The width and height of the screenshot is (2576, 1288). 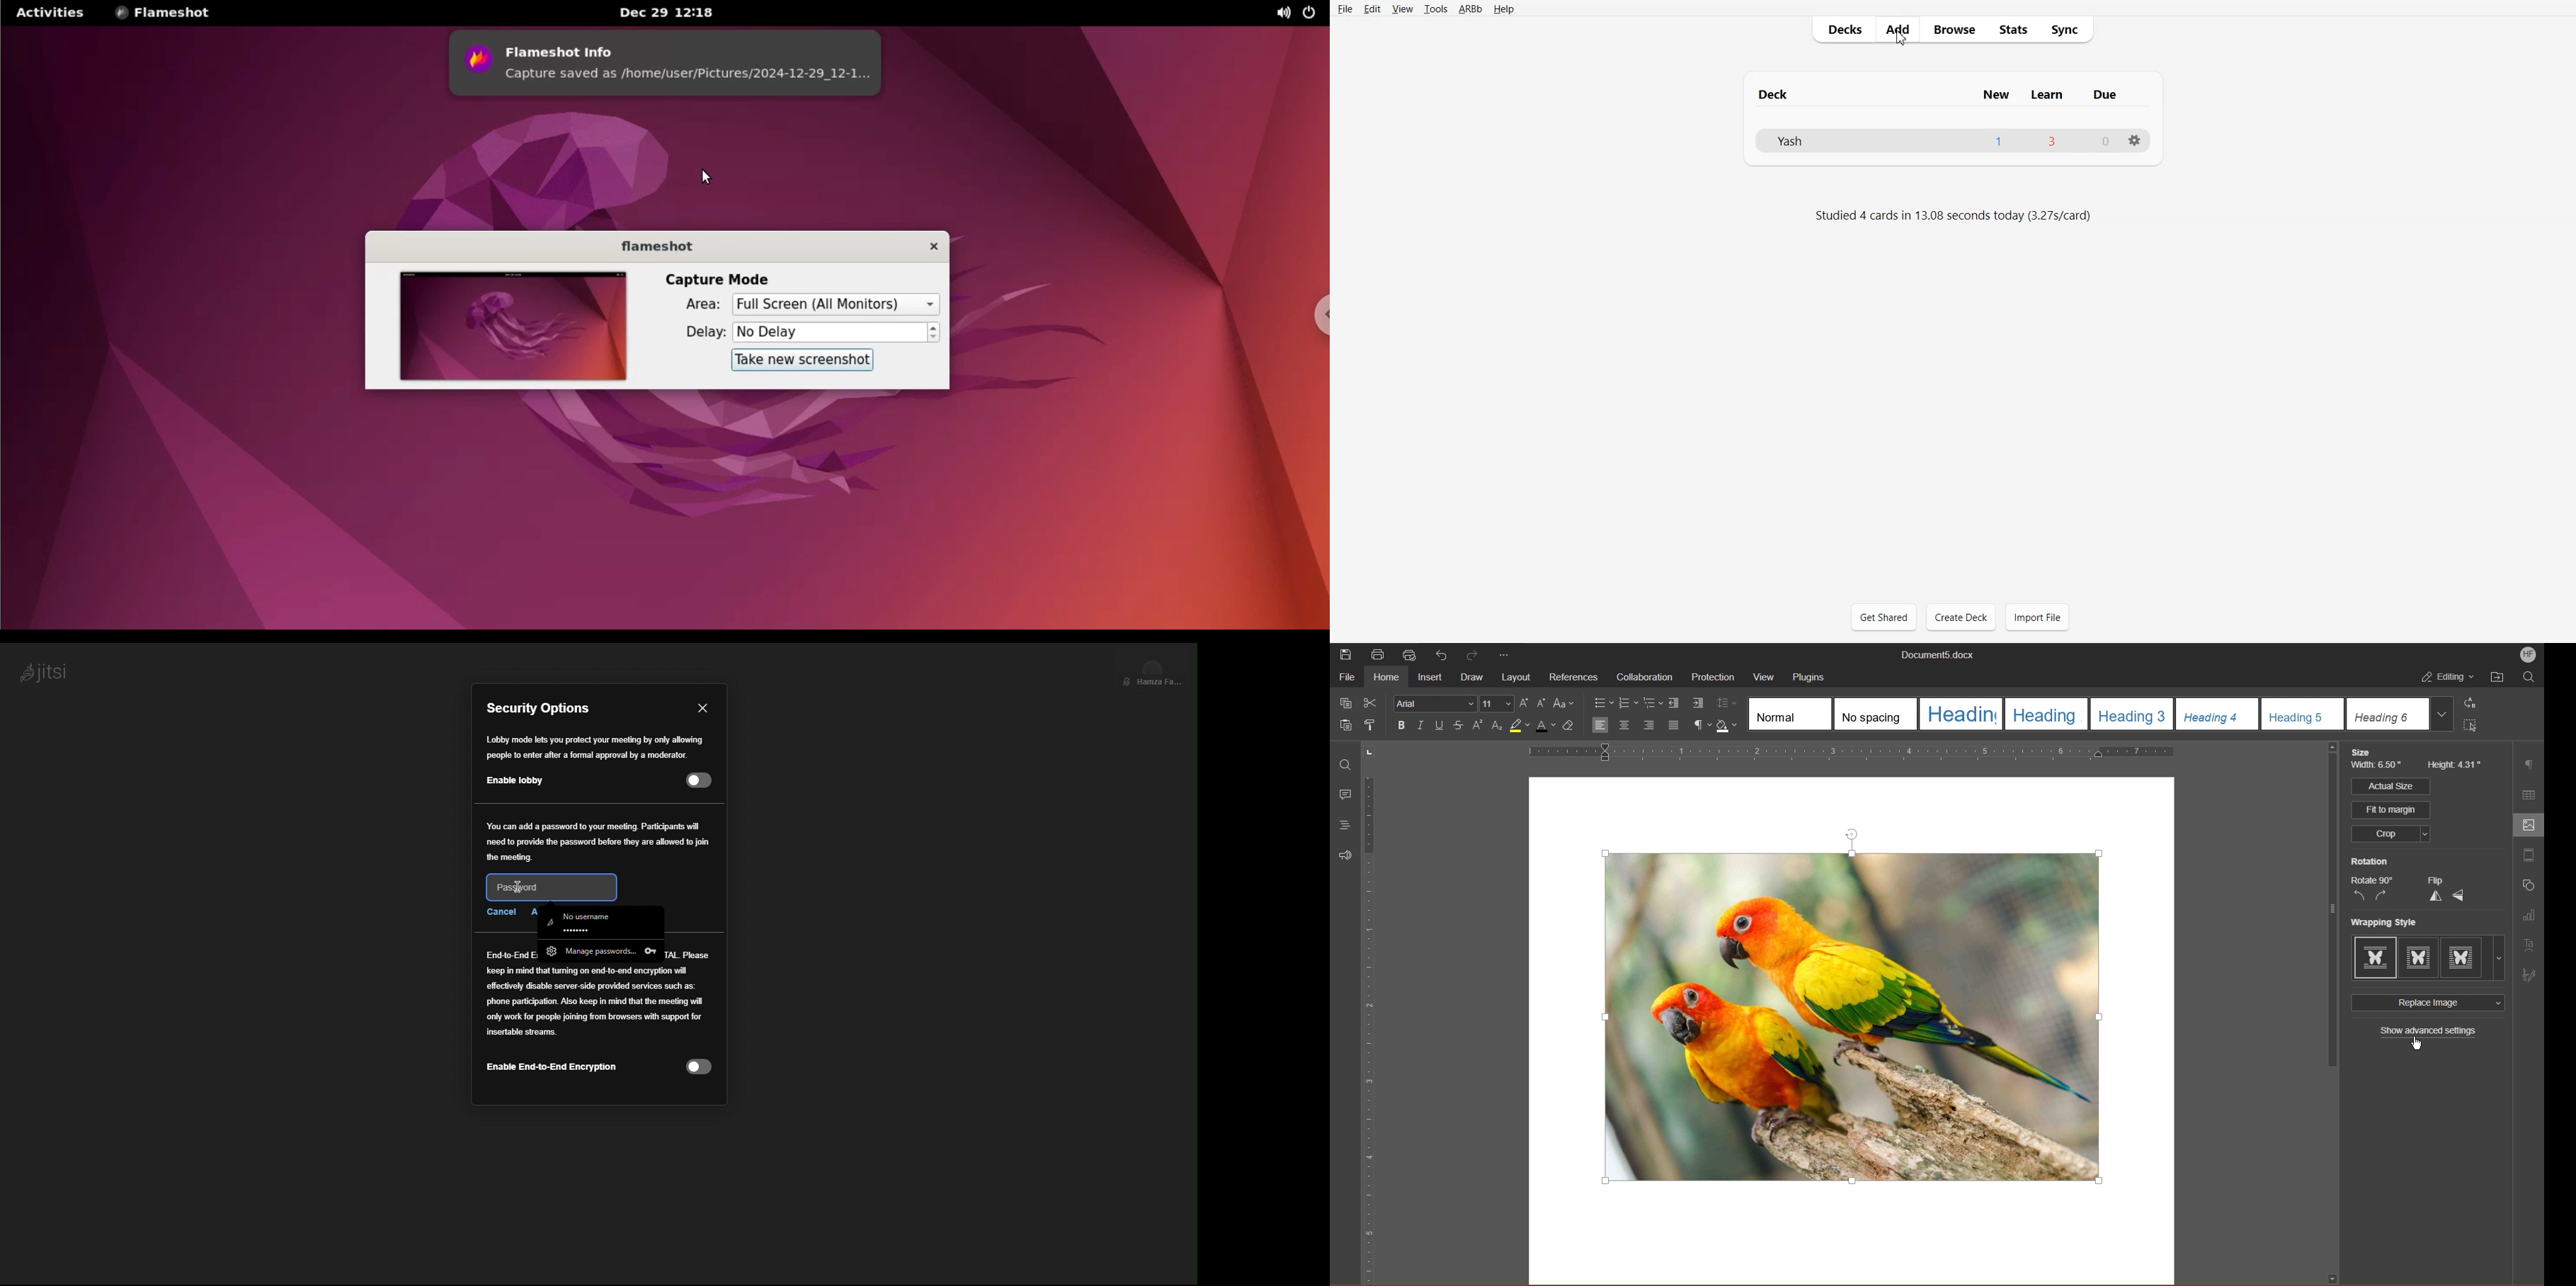 What do you see at coordinates (1635, 726) in the screenshot?
I see `Alignment` at bounding box center [1635, 726].